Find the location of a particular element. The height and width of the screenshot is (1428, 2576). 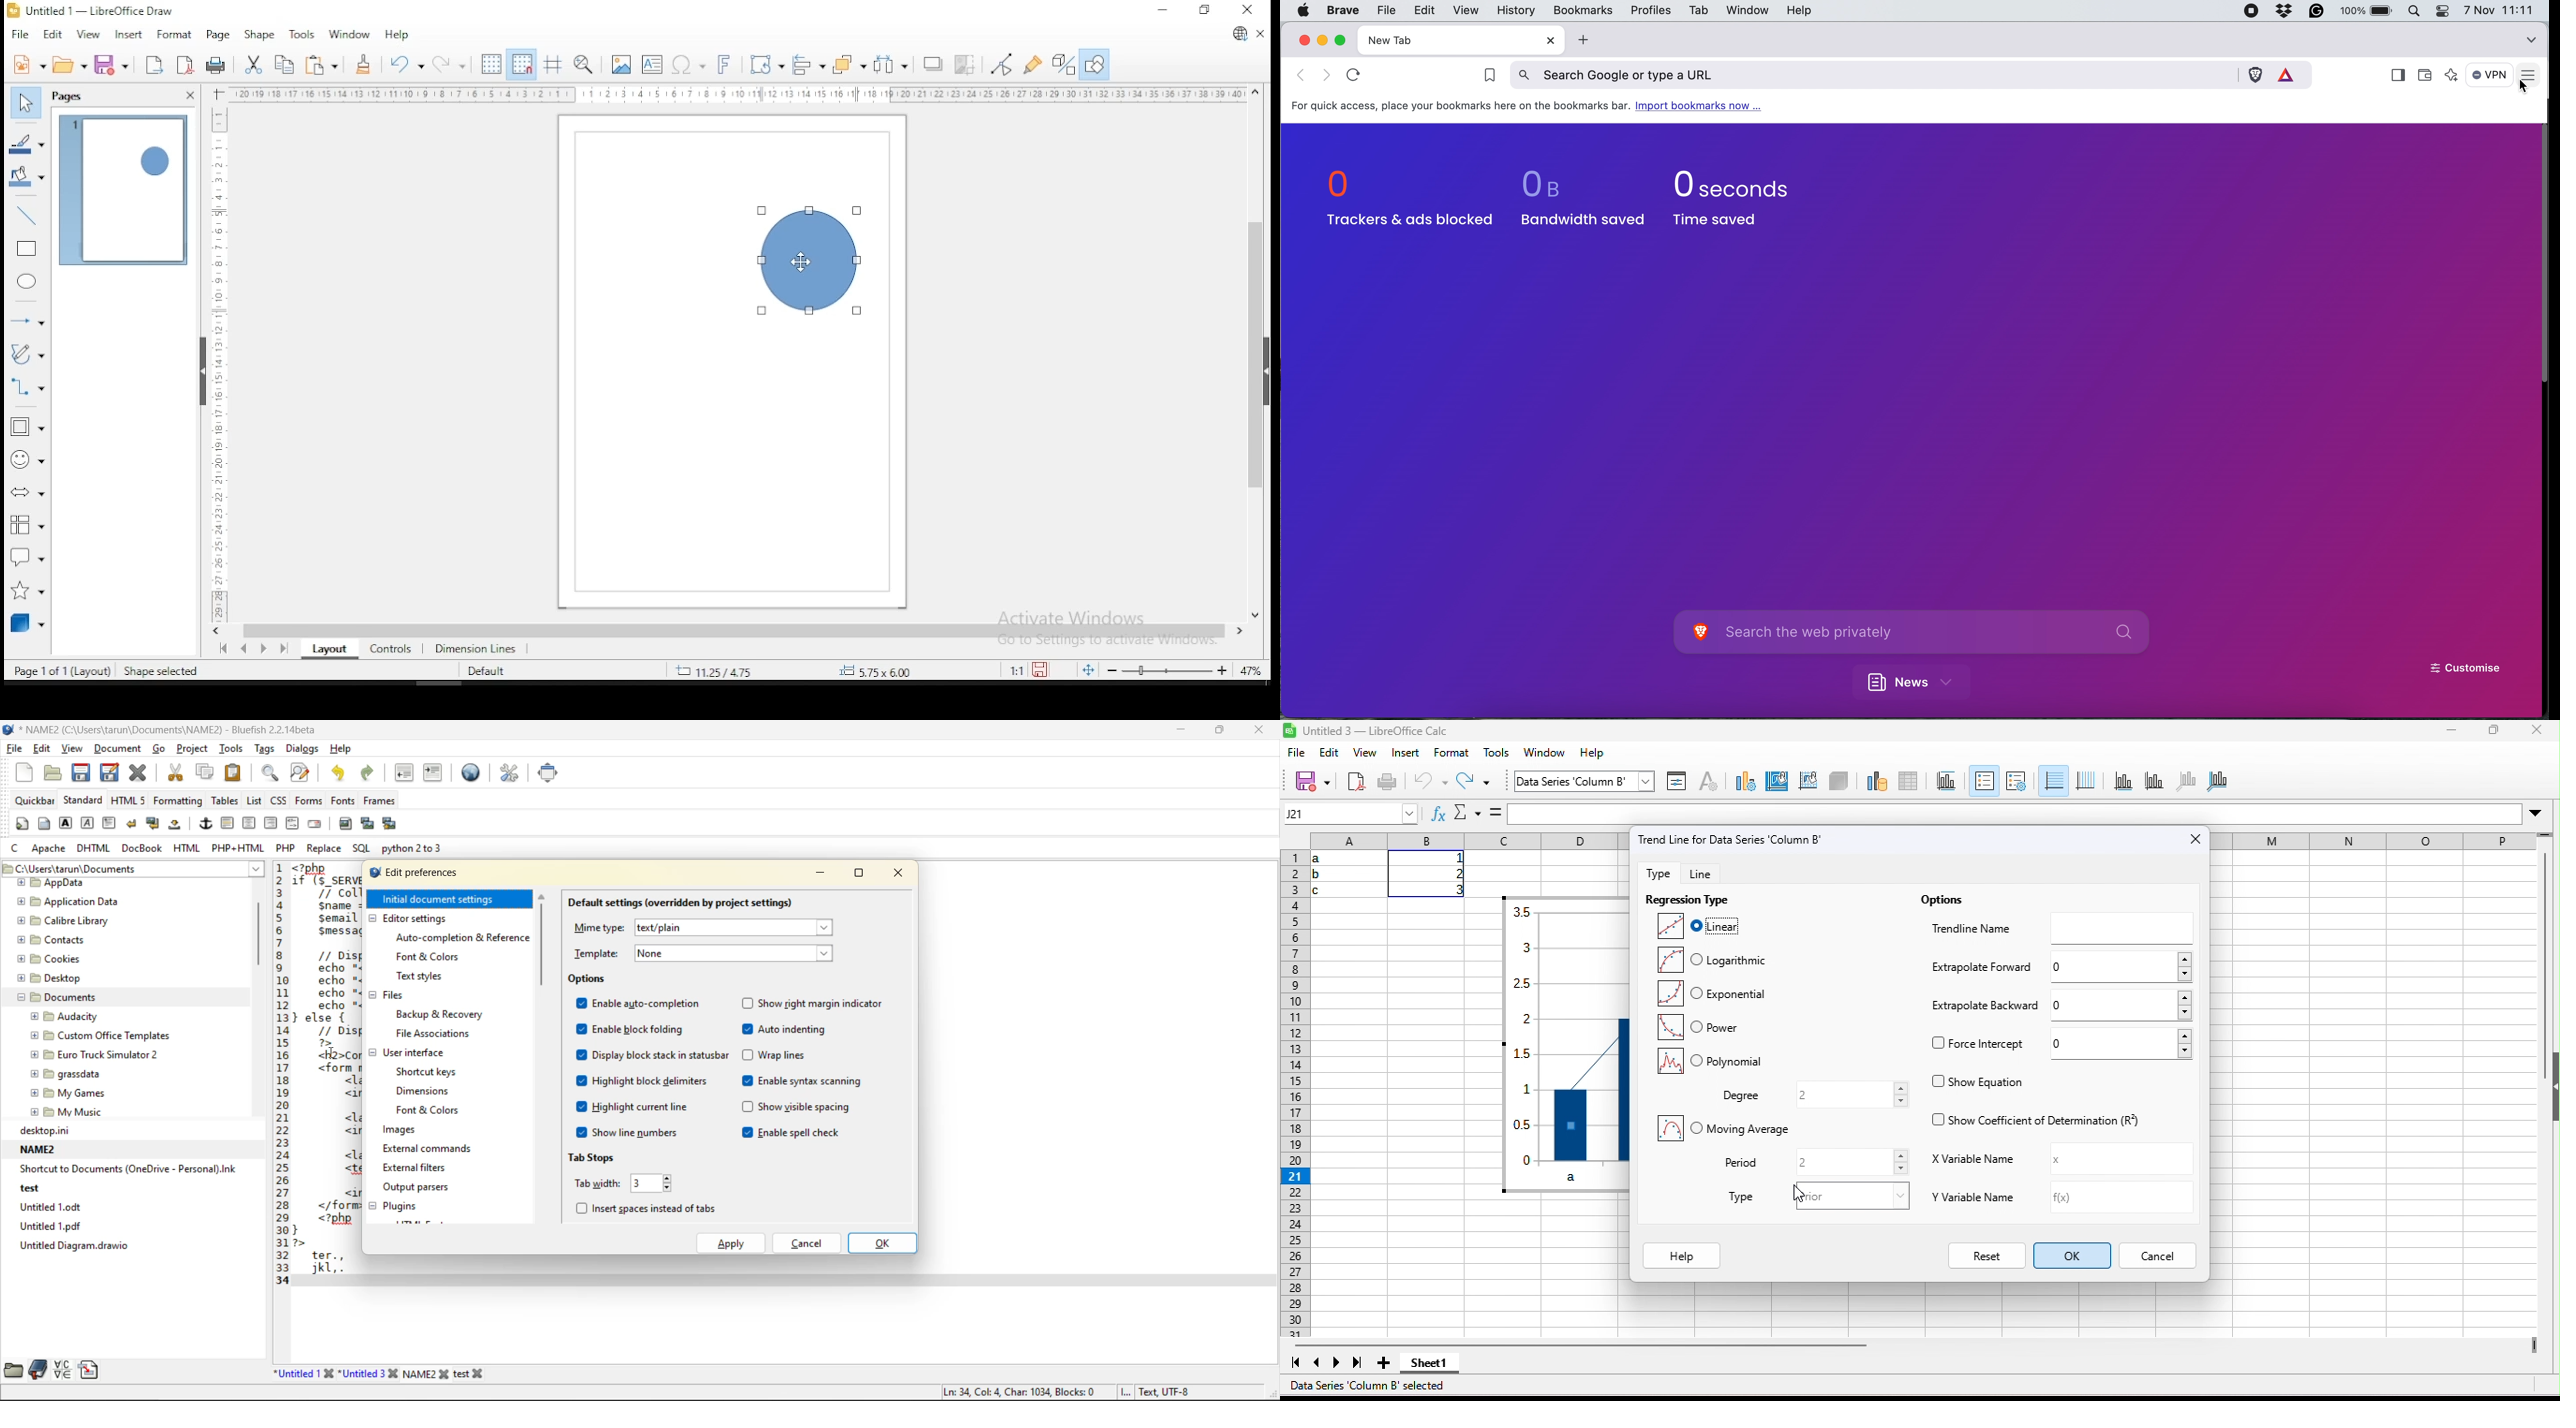

cancel is located at coordinates (2168, 1257).